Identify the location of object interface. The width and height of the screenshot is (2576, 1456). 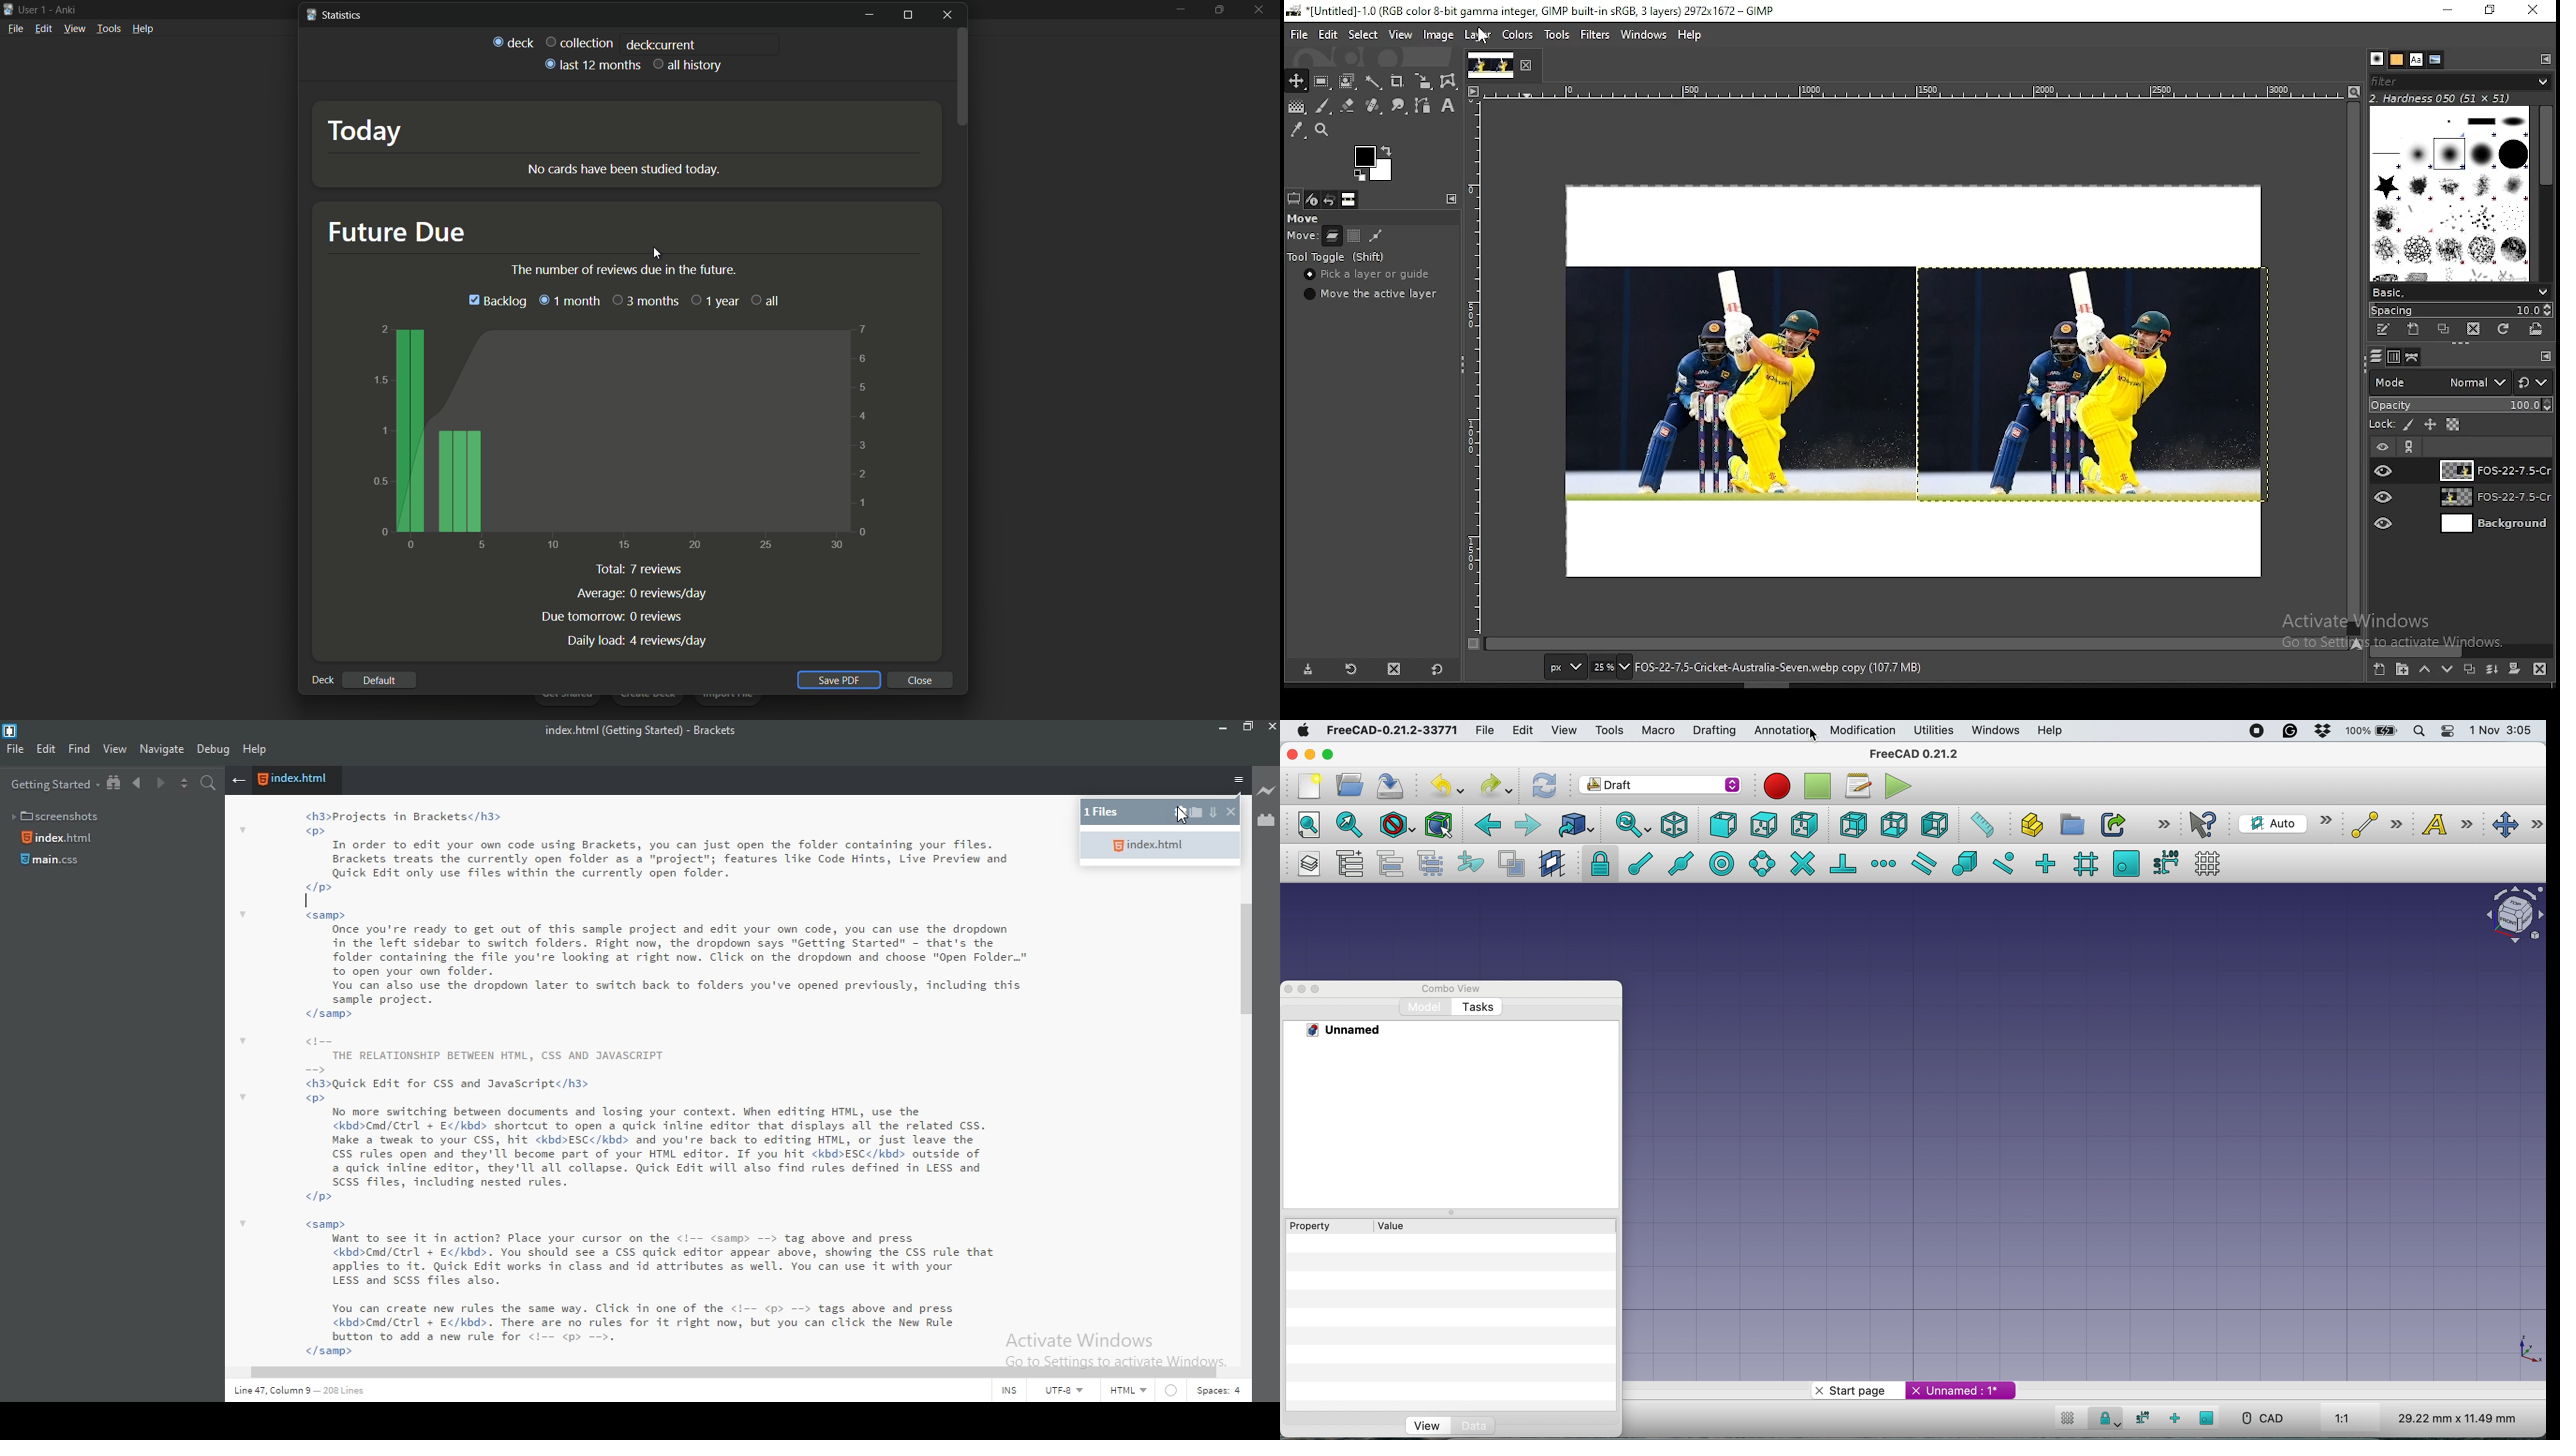
(2511, 913).